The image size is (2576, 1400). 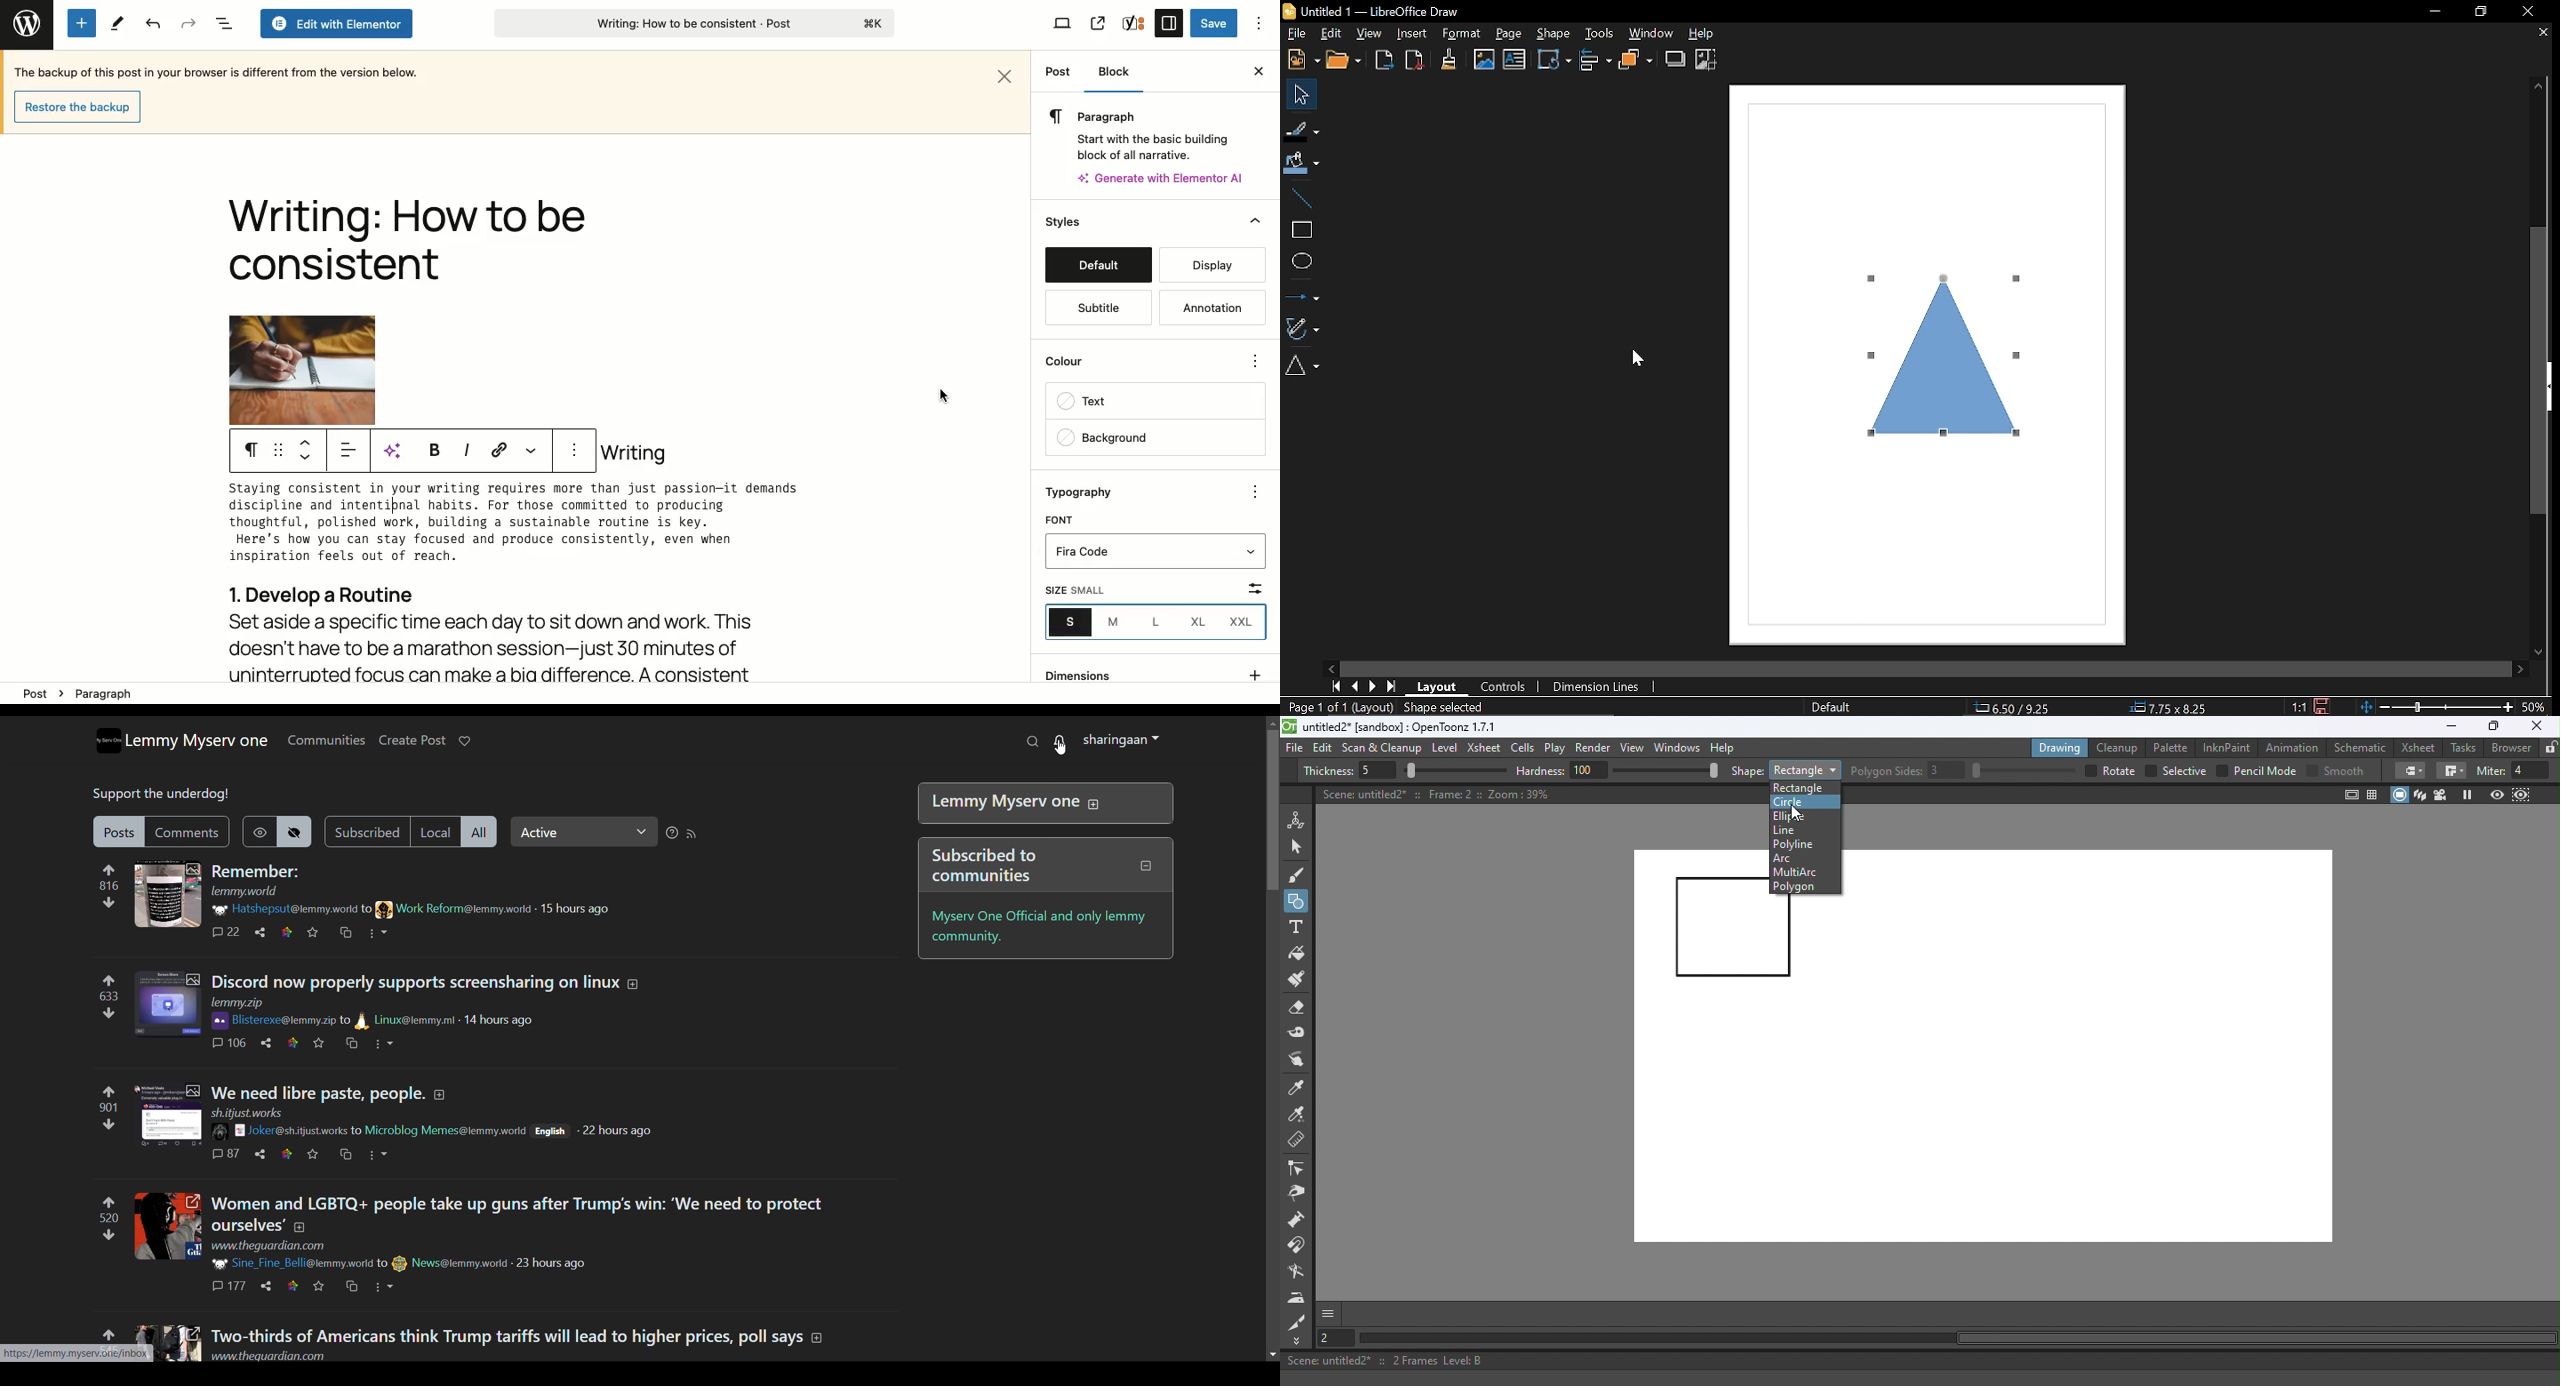 I want to click on shape, so click(x=1552, y=33).